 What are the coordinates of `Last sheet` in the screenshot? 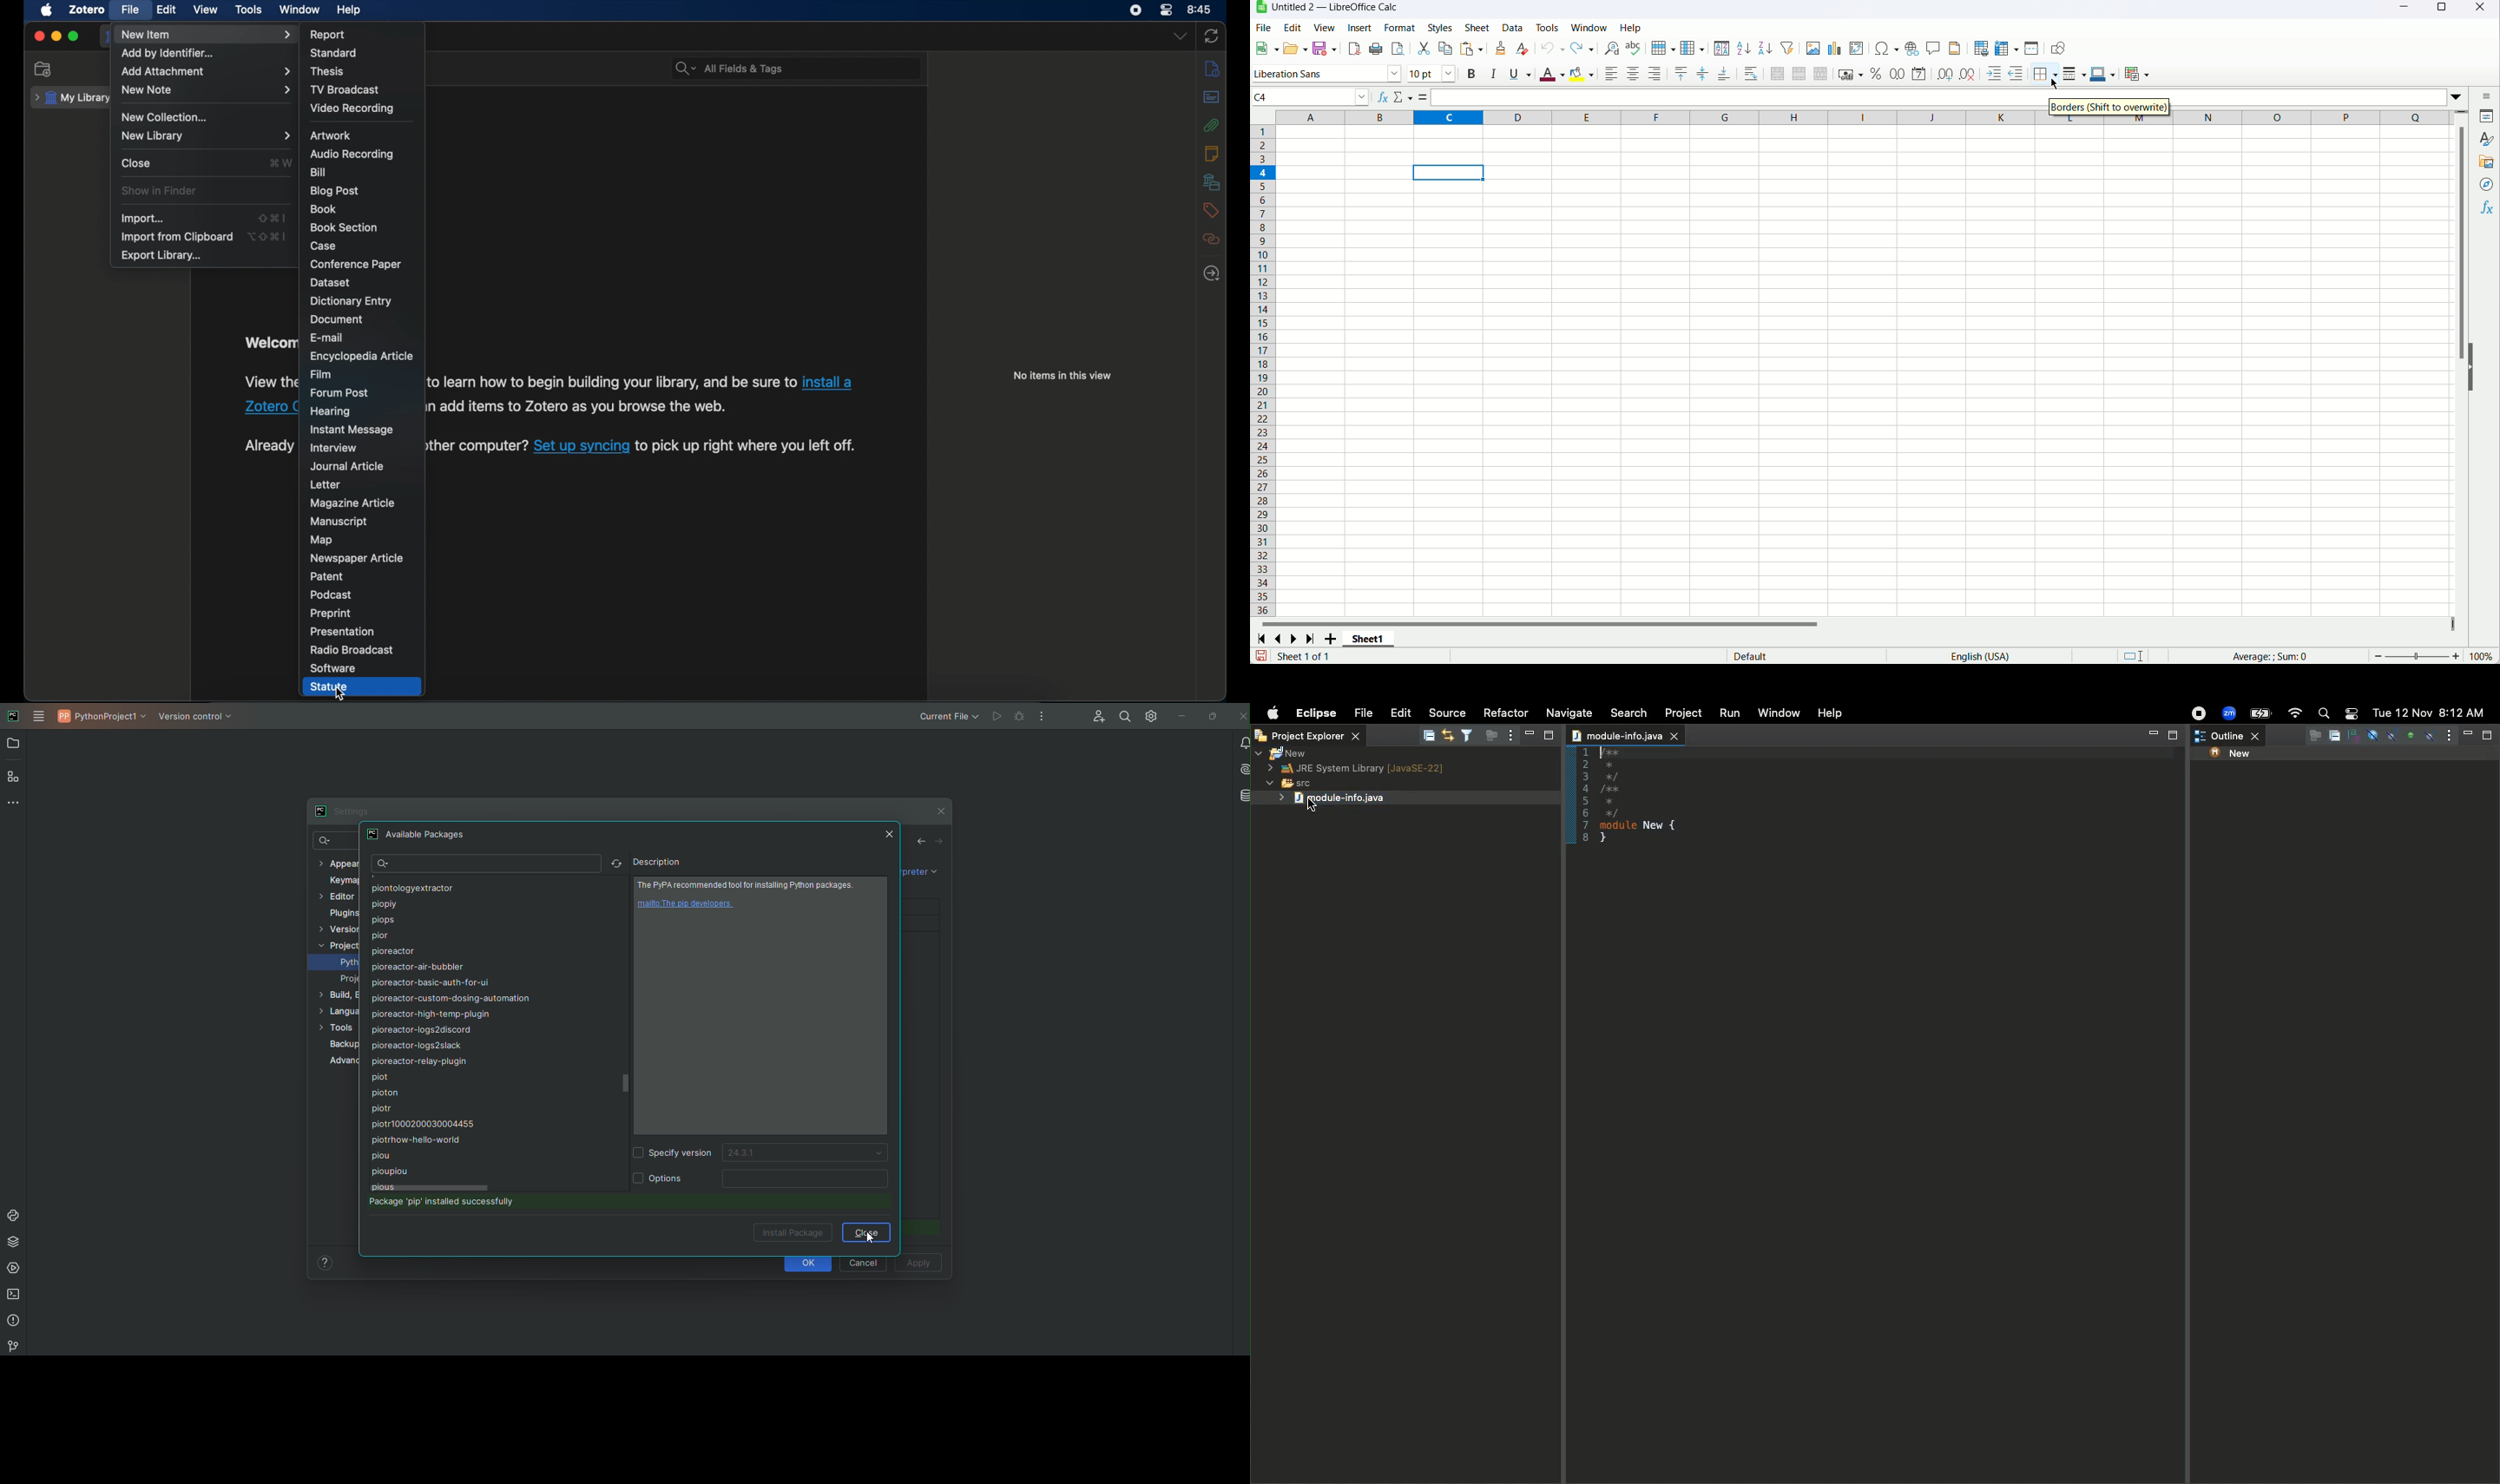 It's located at (1311, 639).